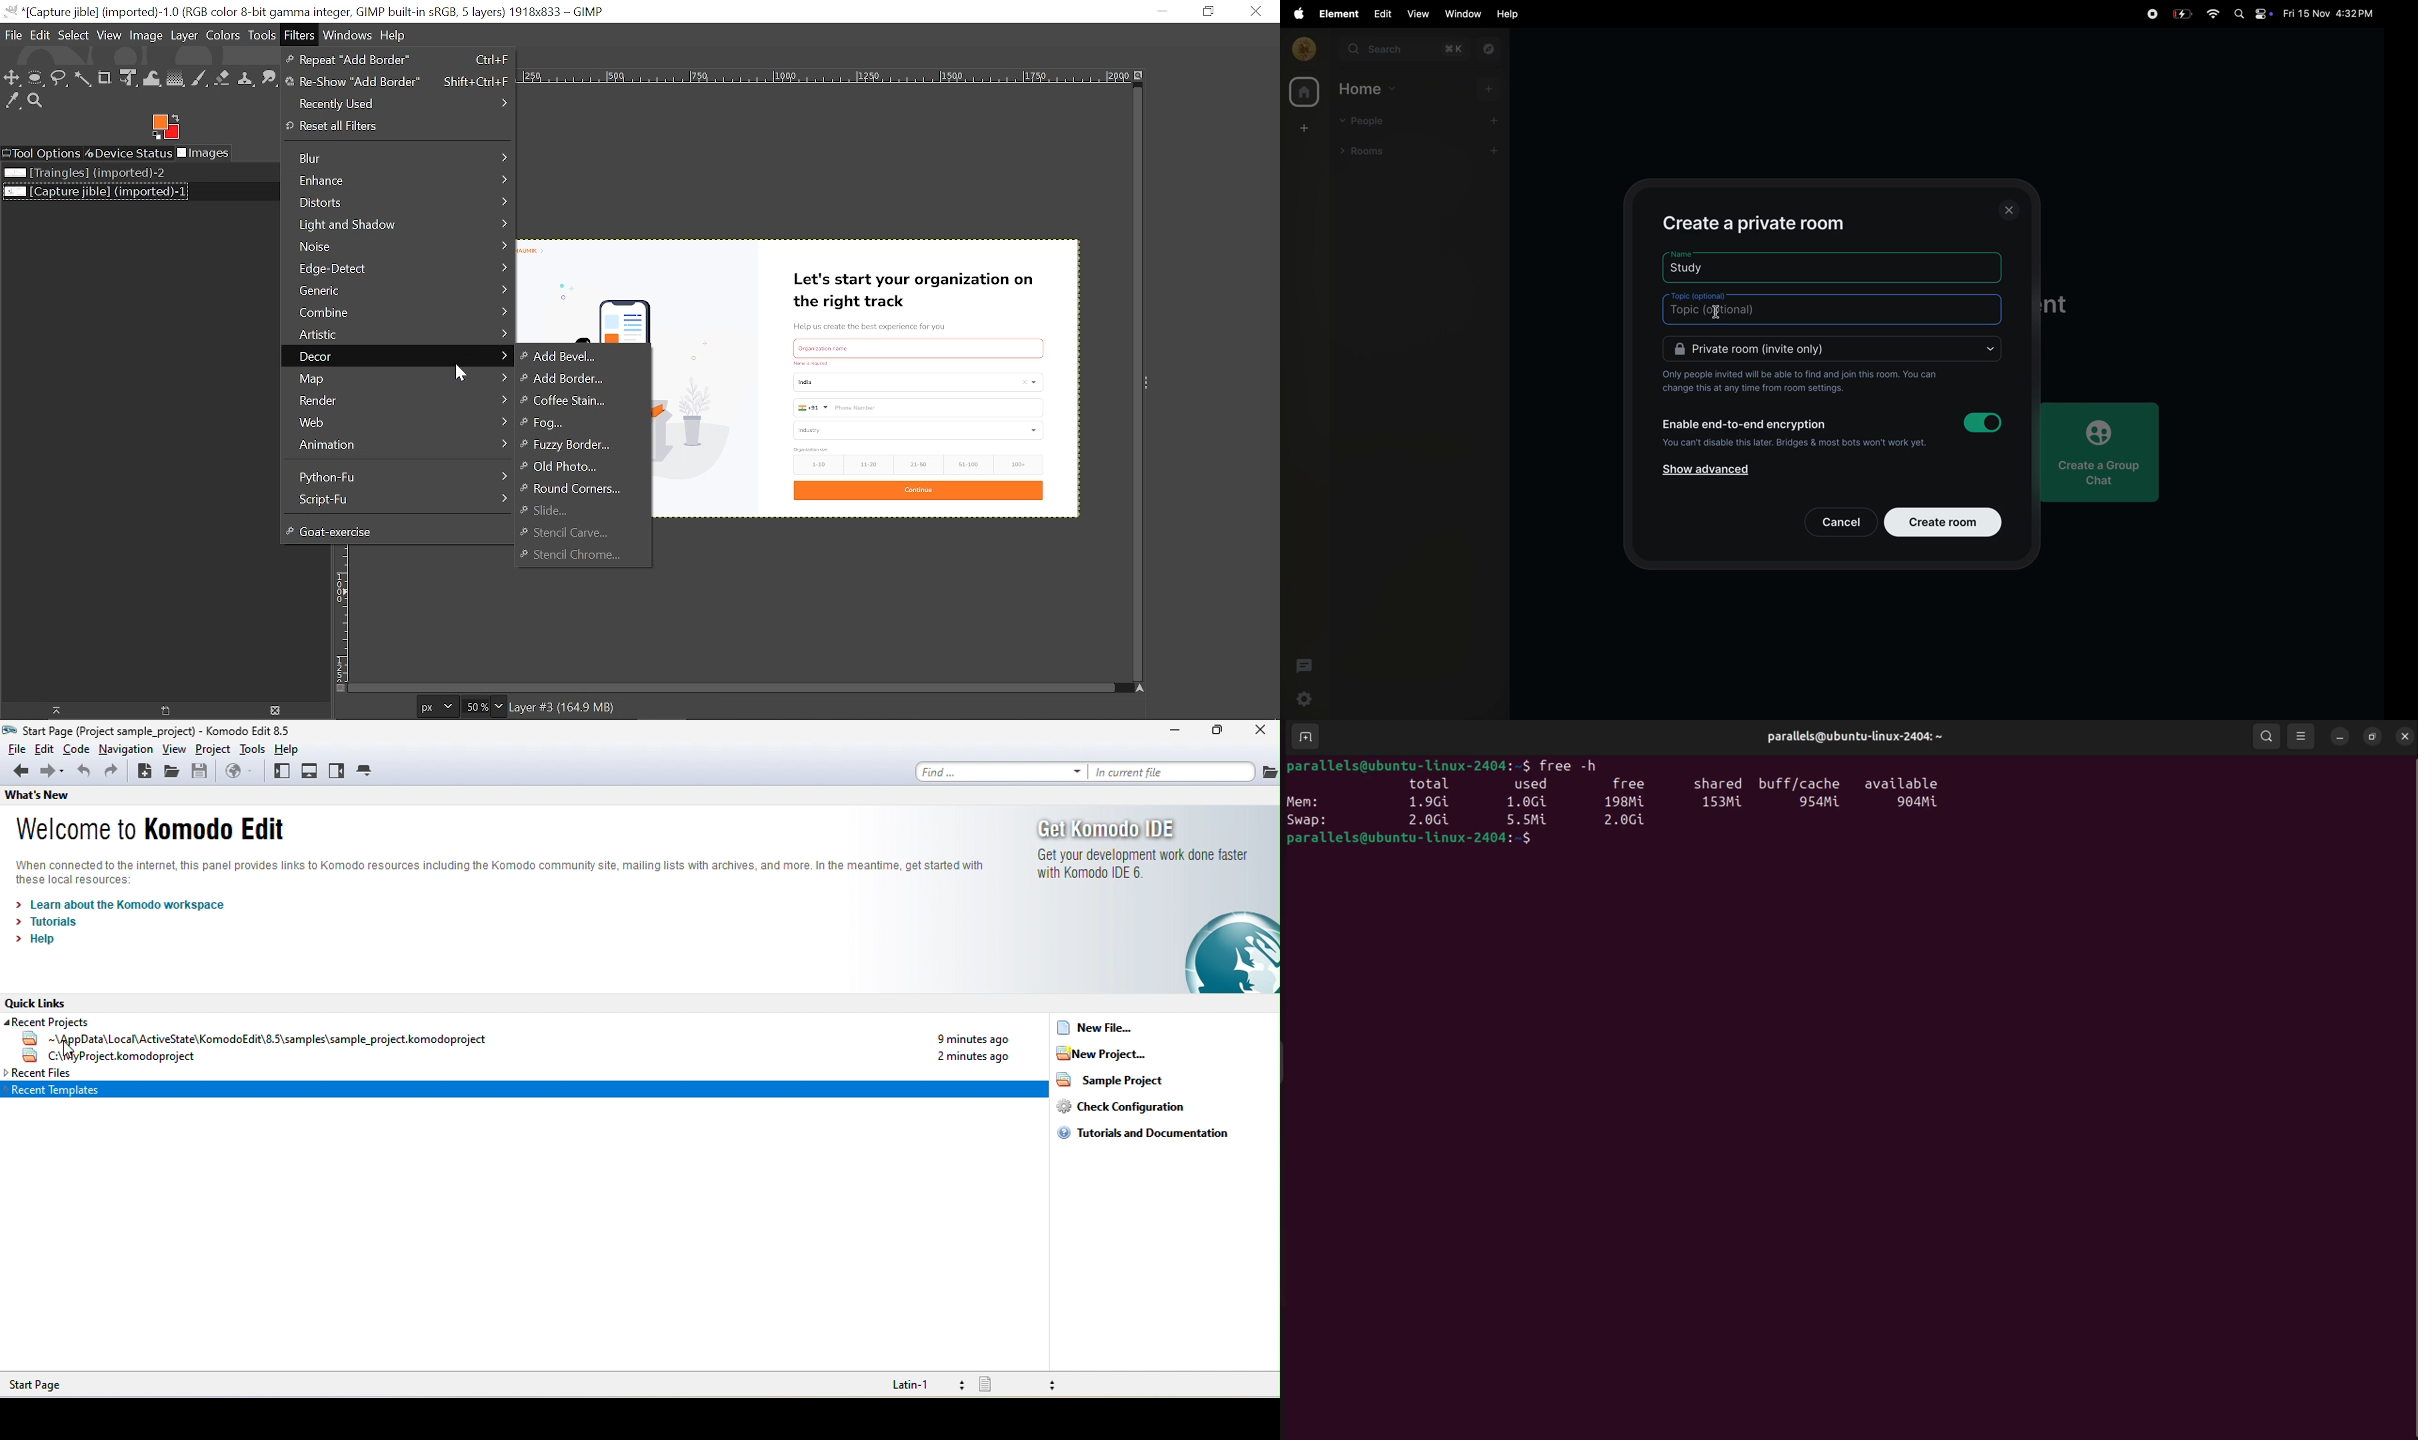  Describe the element at coordinates (1770, 222) in the screenshot. I see `create private room` at that location.